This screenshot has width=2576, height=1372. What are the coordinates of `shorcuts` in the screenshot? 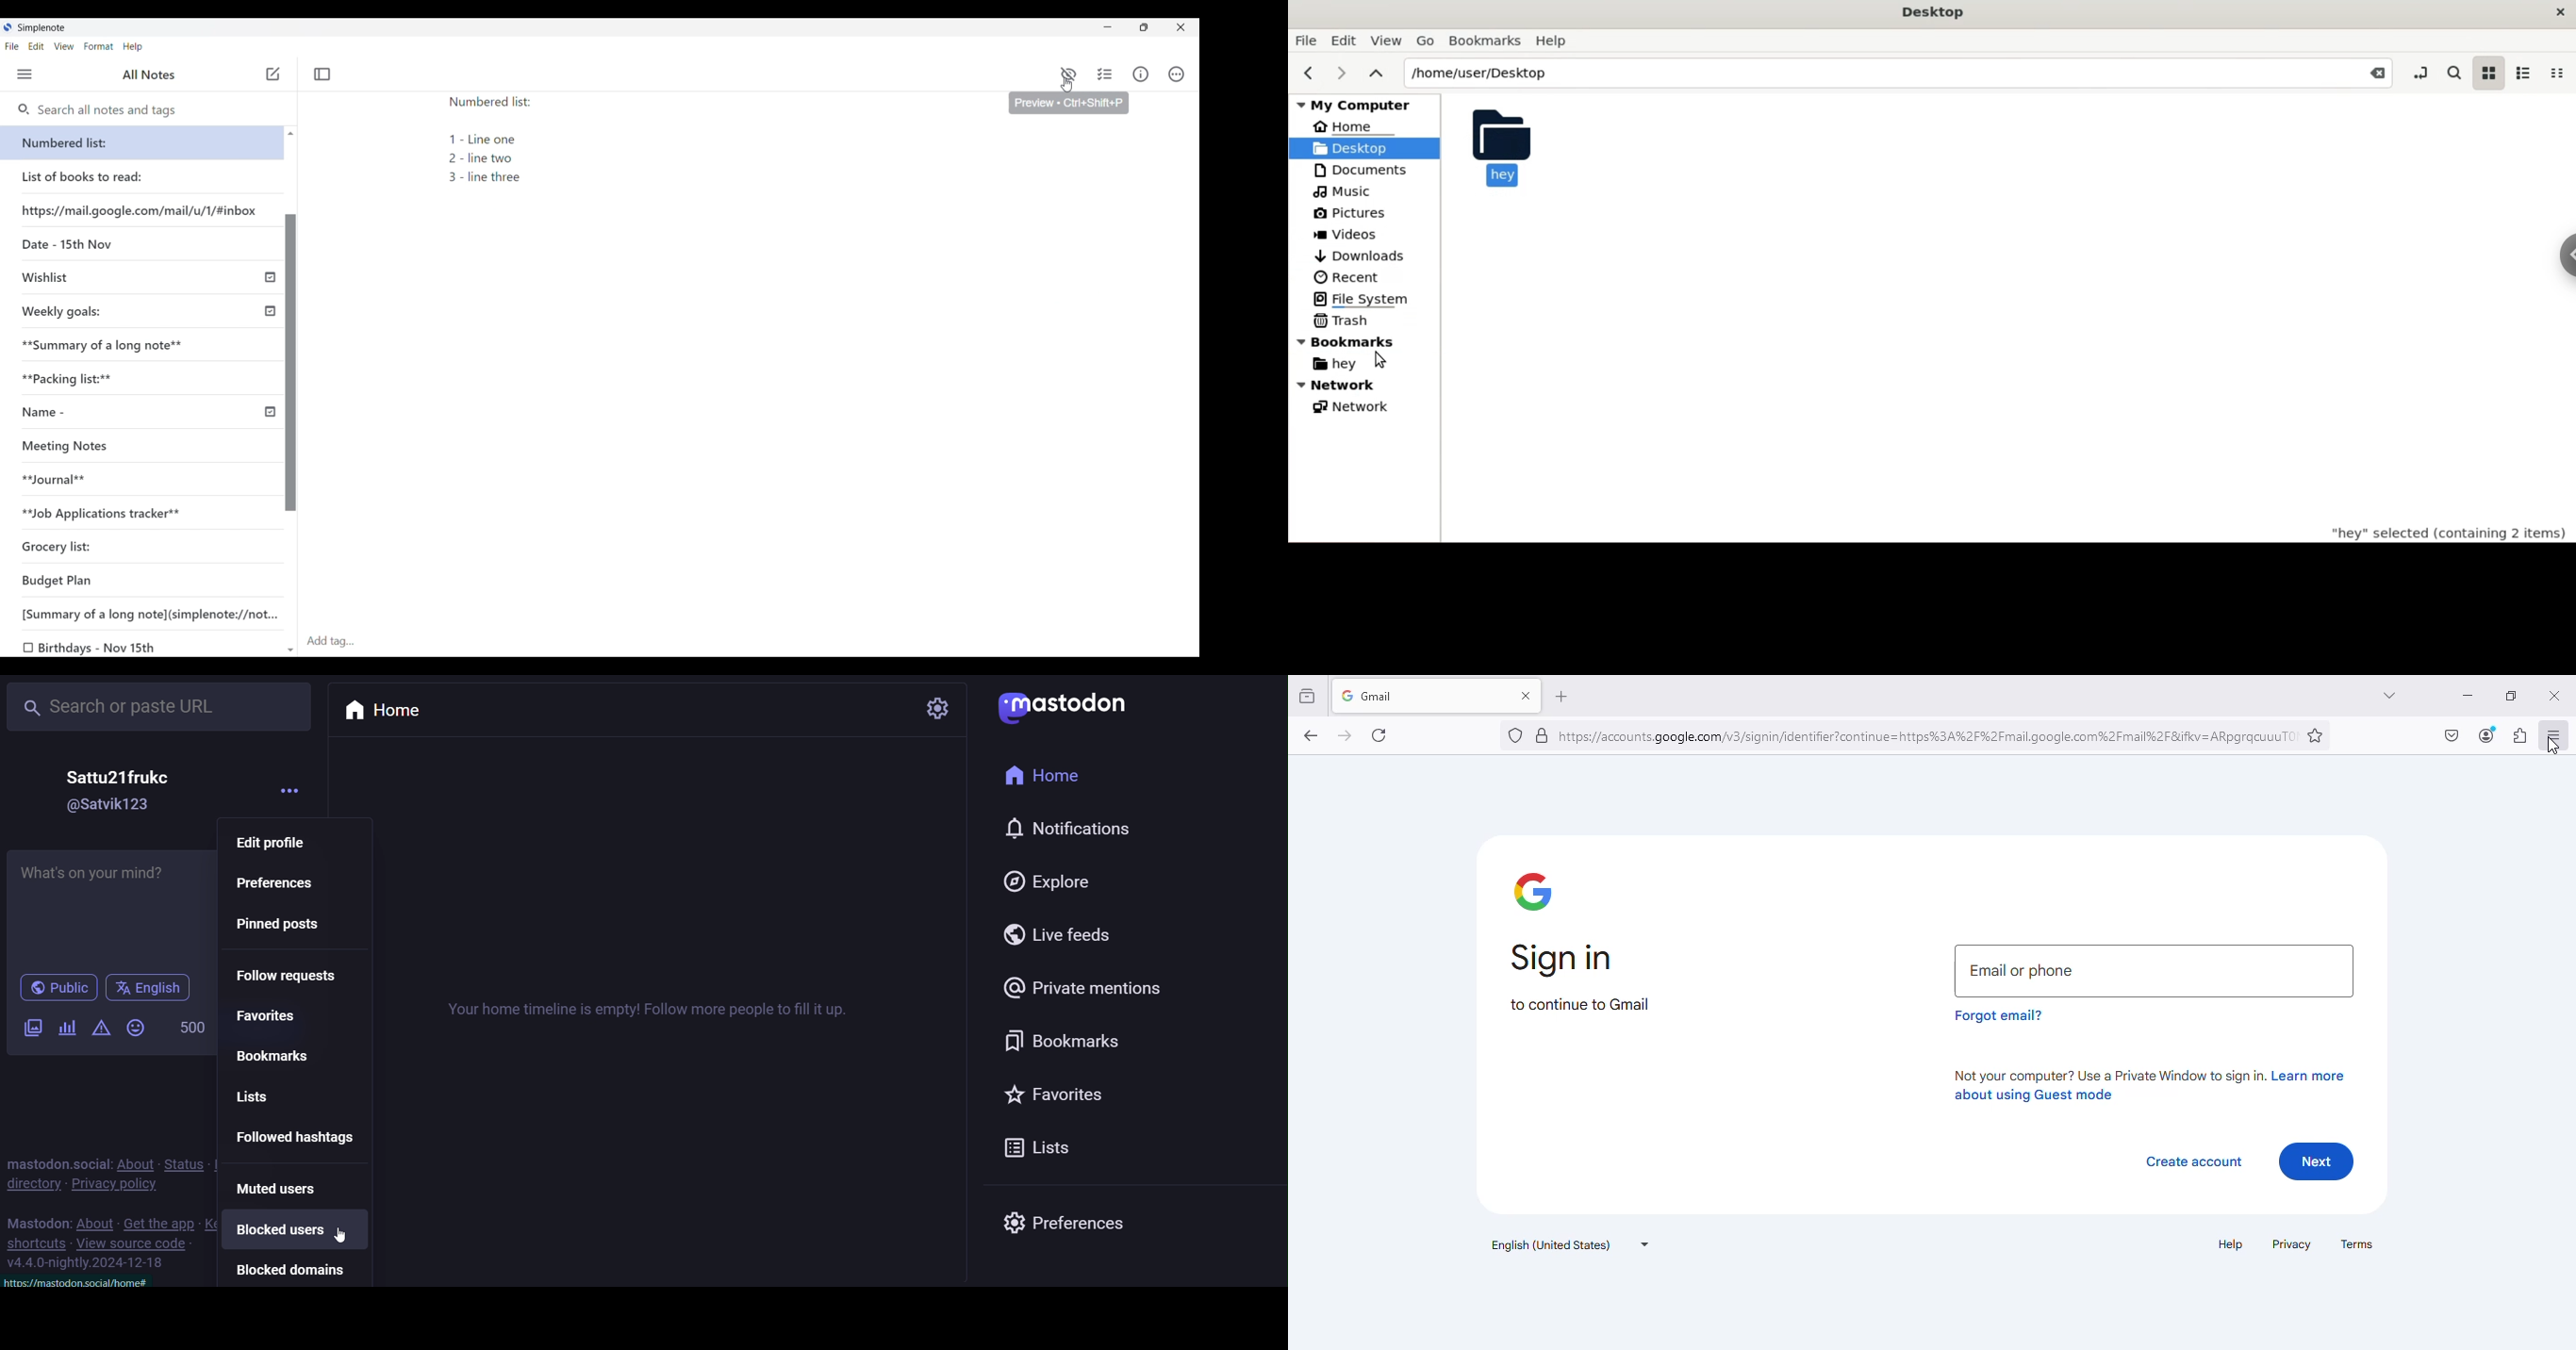 It's located at (39, 1243).